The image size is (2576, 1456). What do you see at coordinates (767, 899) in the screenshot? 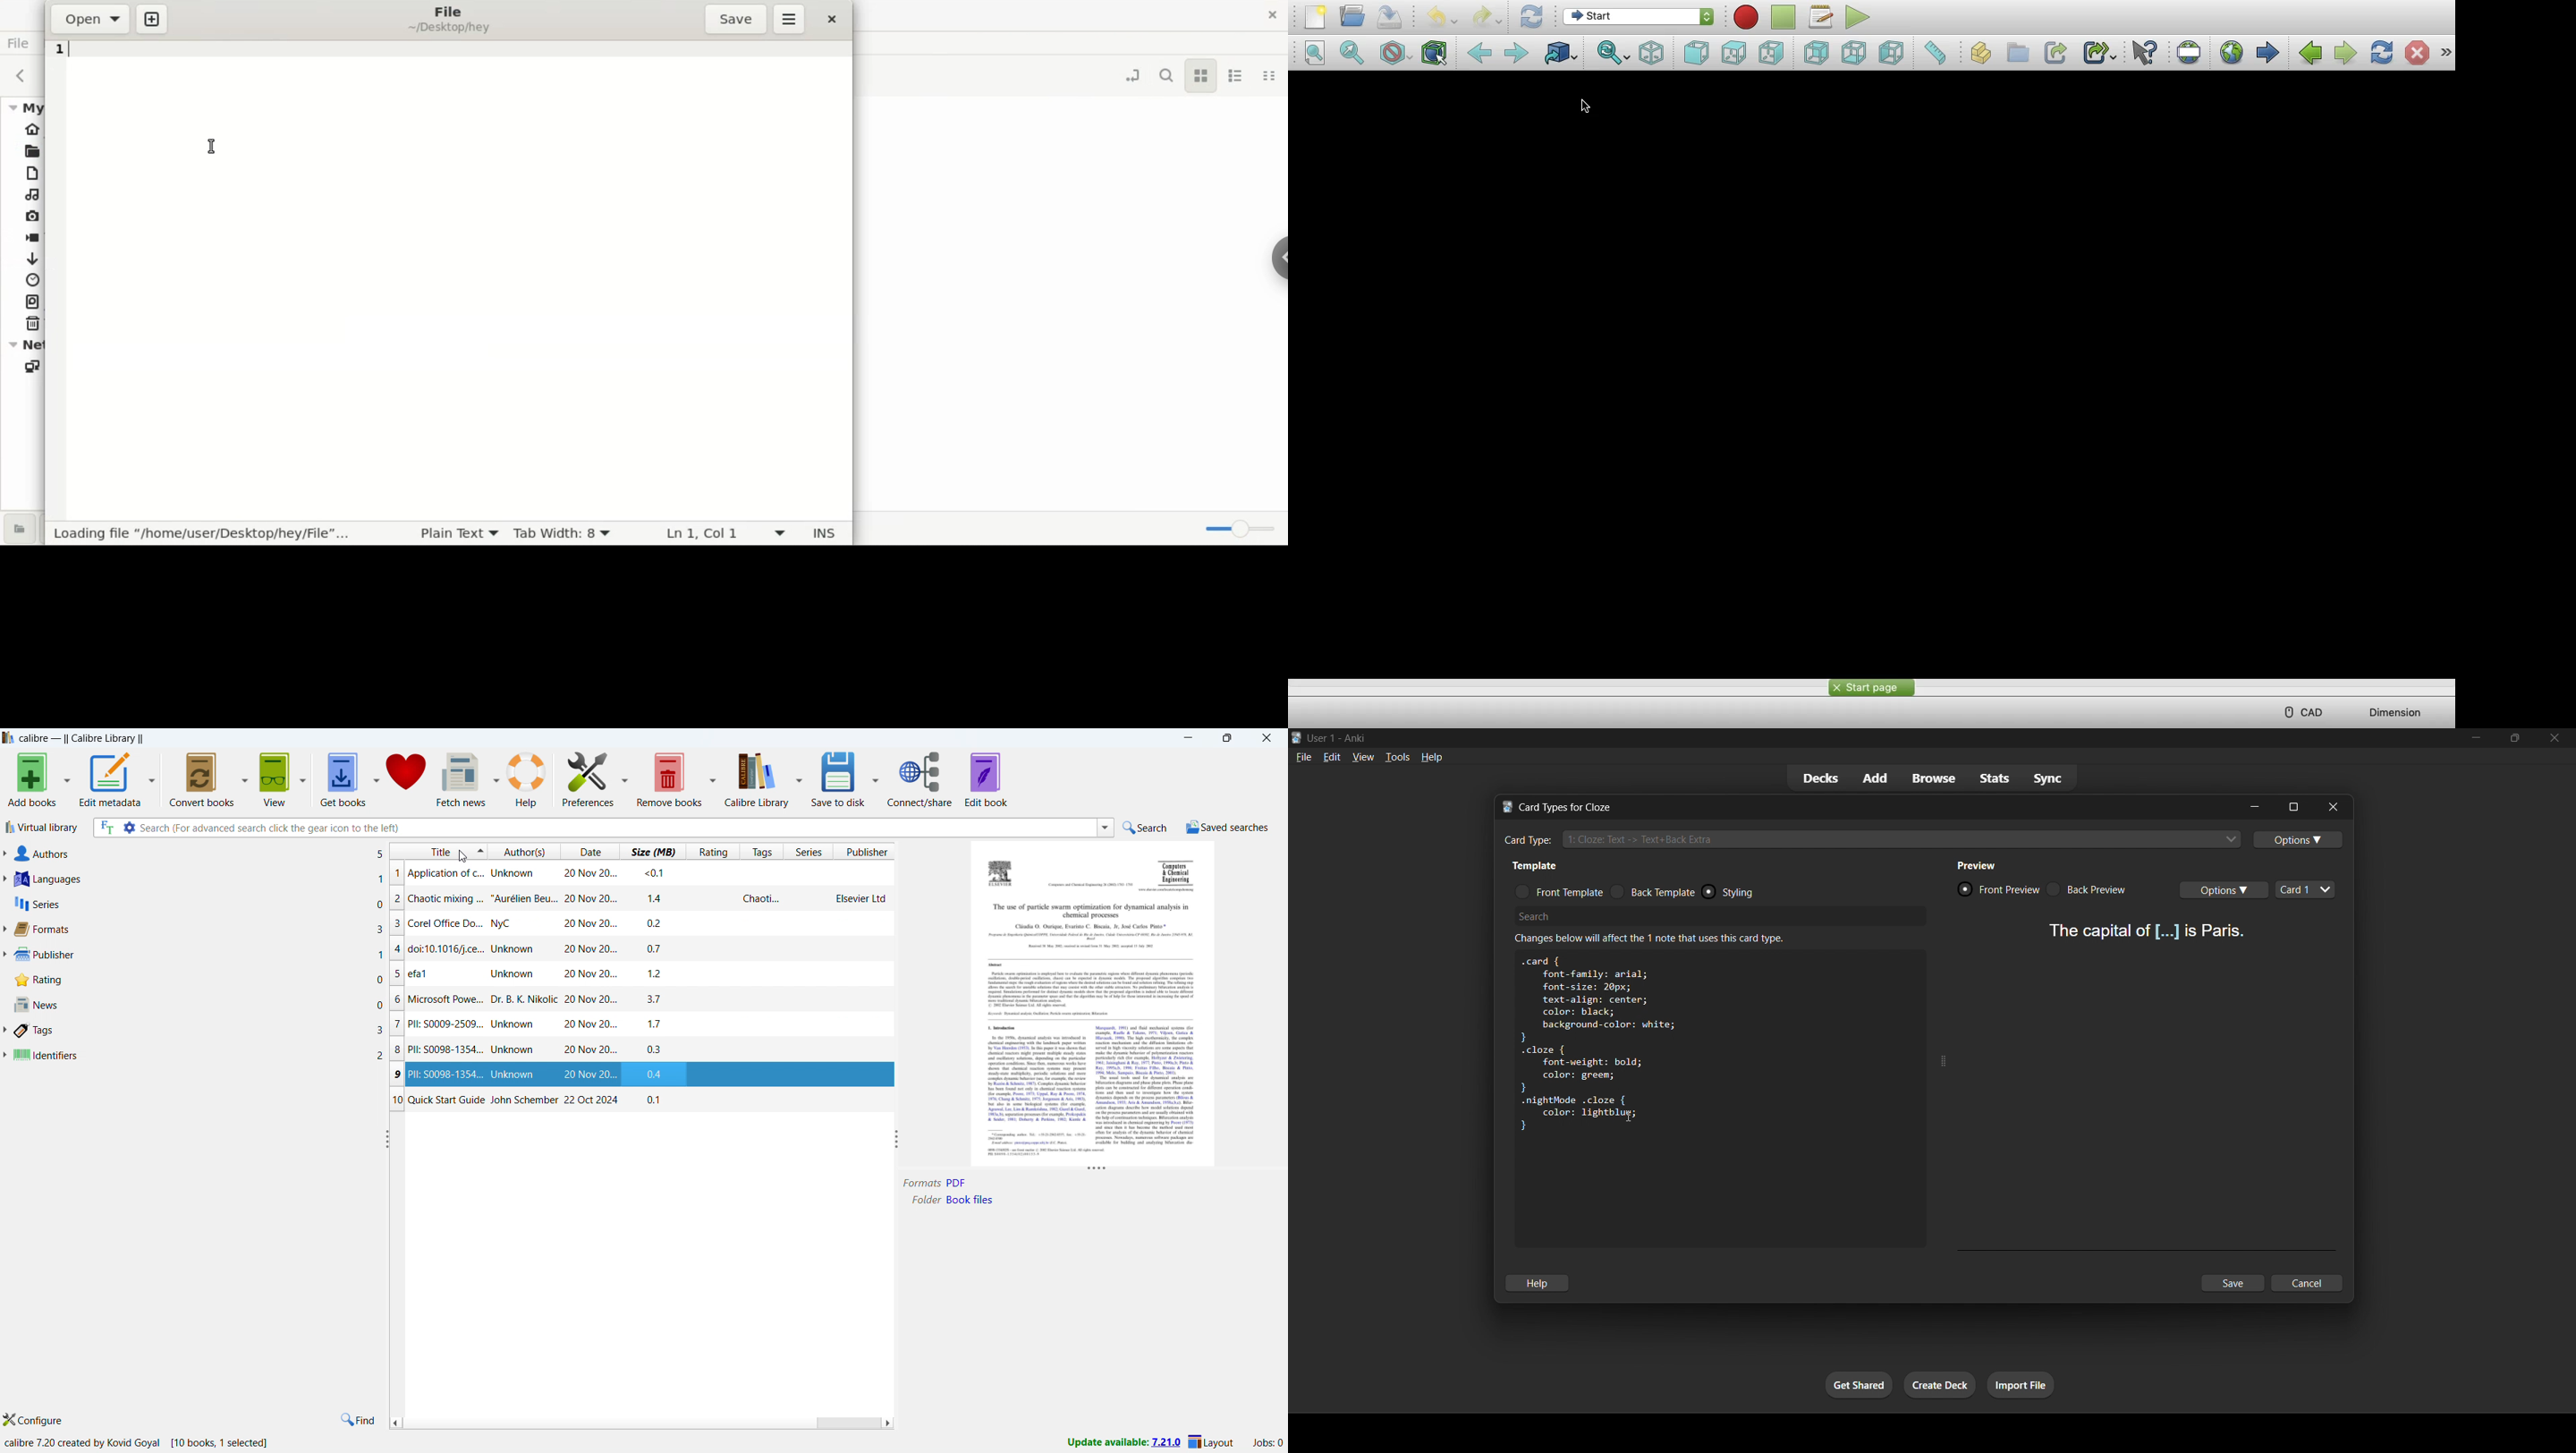
I see `Chaoti...` at bounding box center [767, 899].